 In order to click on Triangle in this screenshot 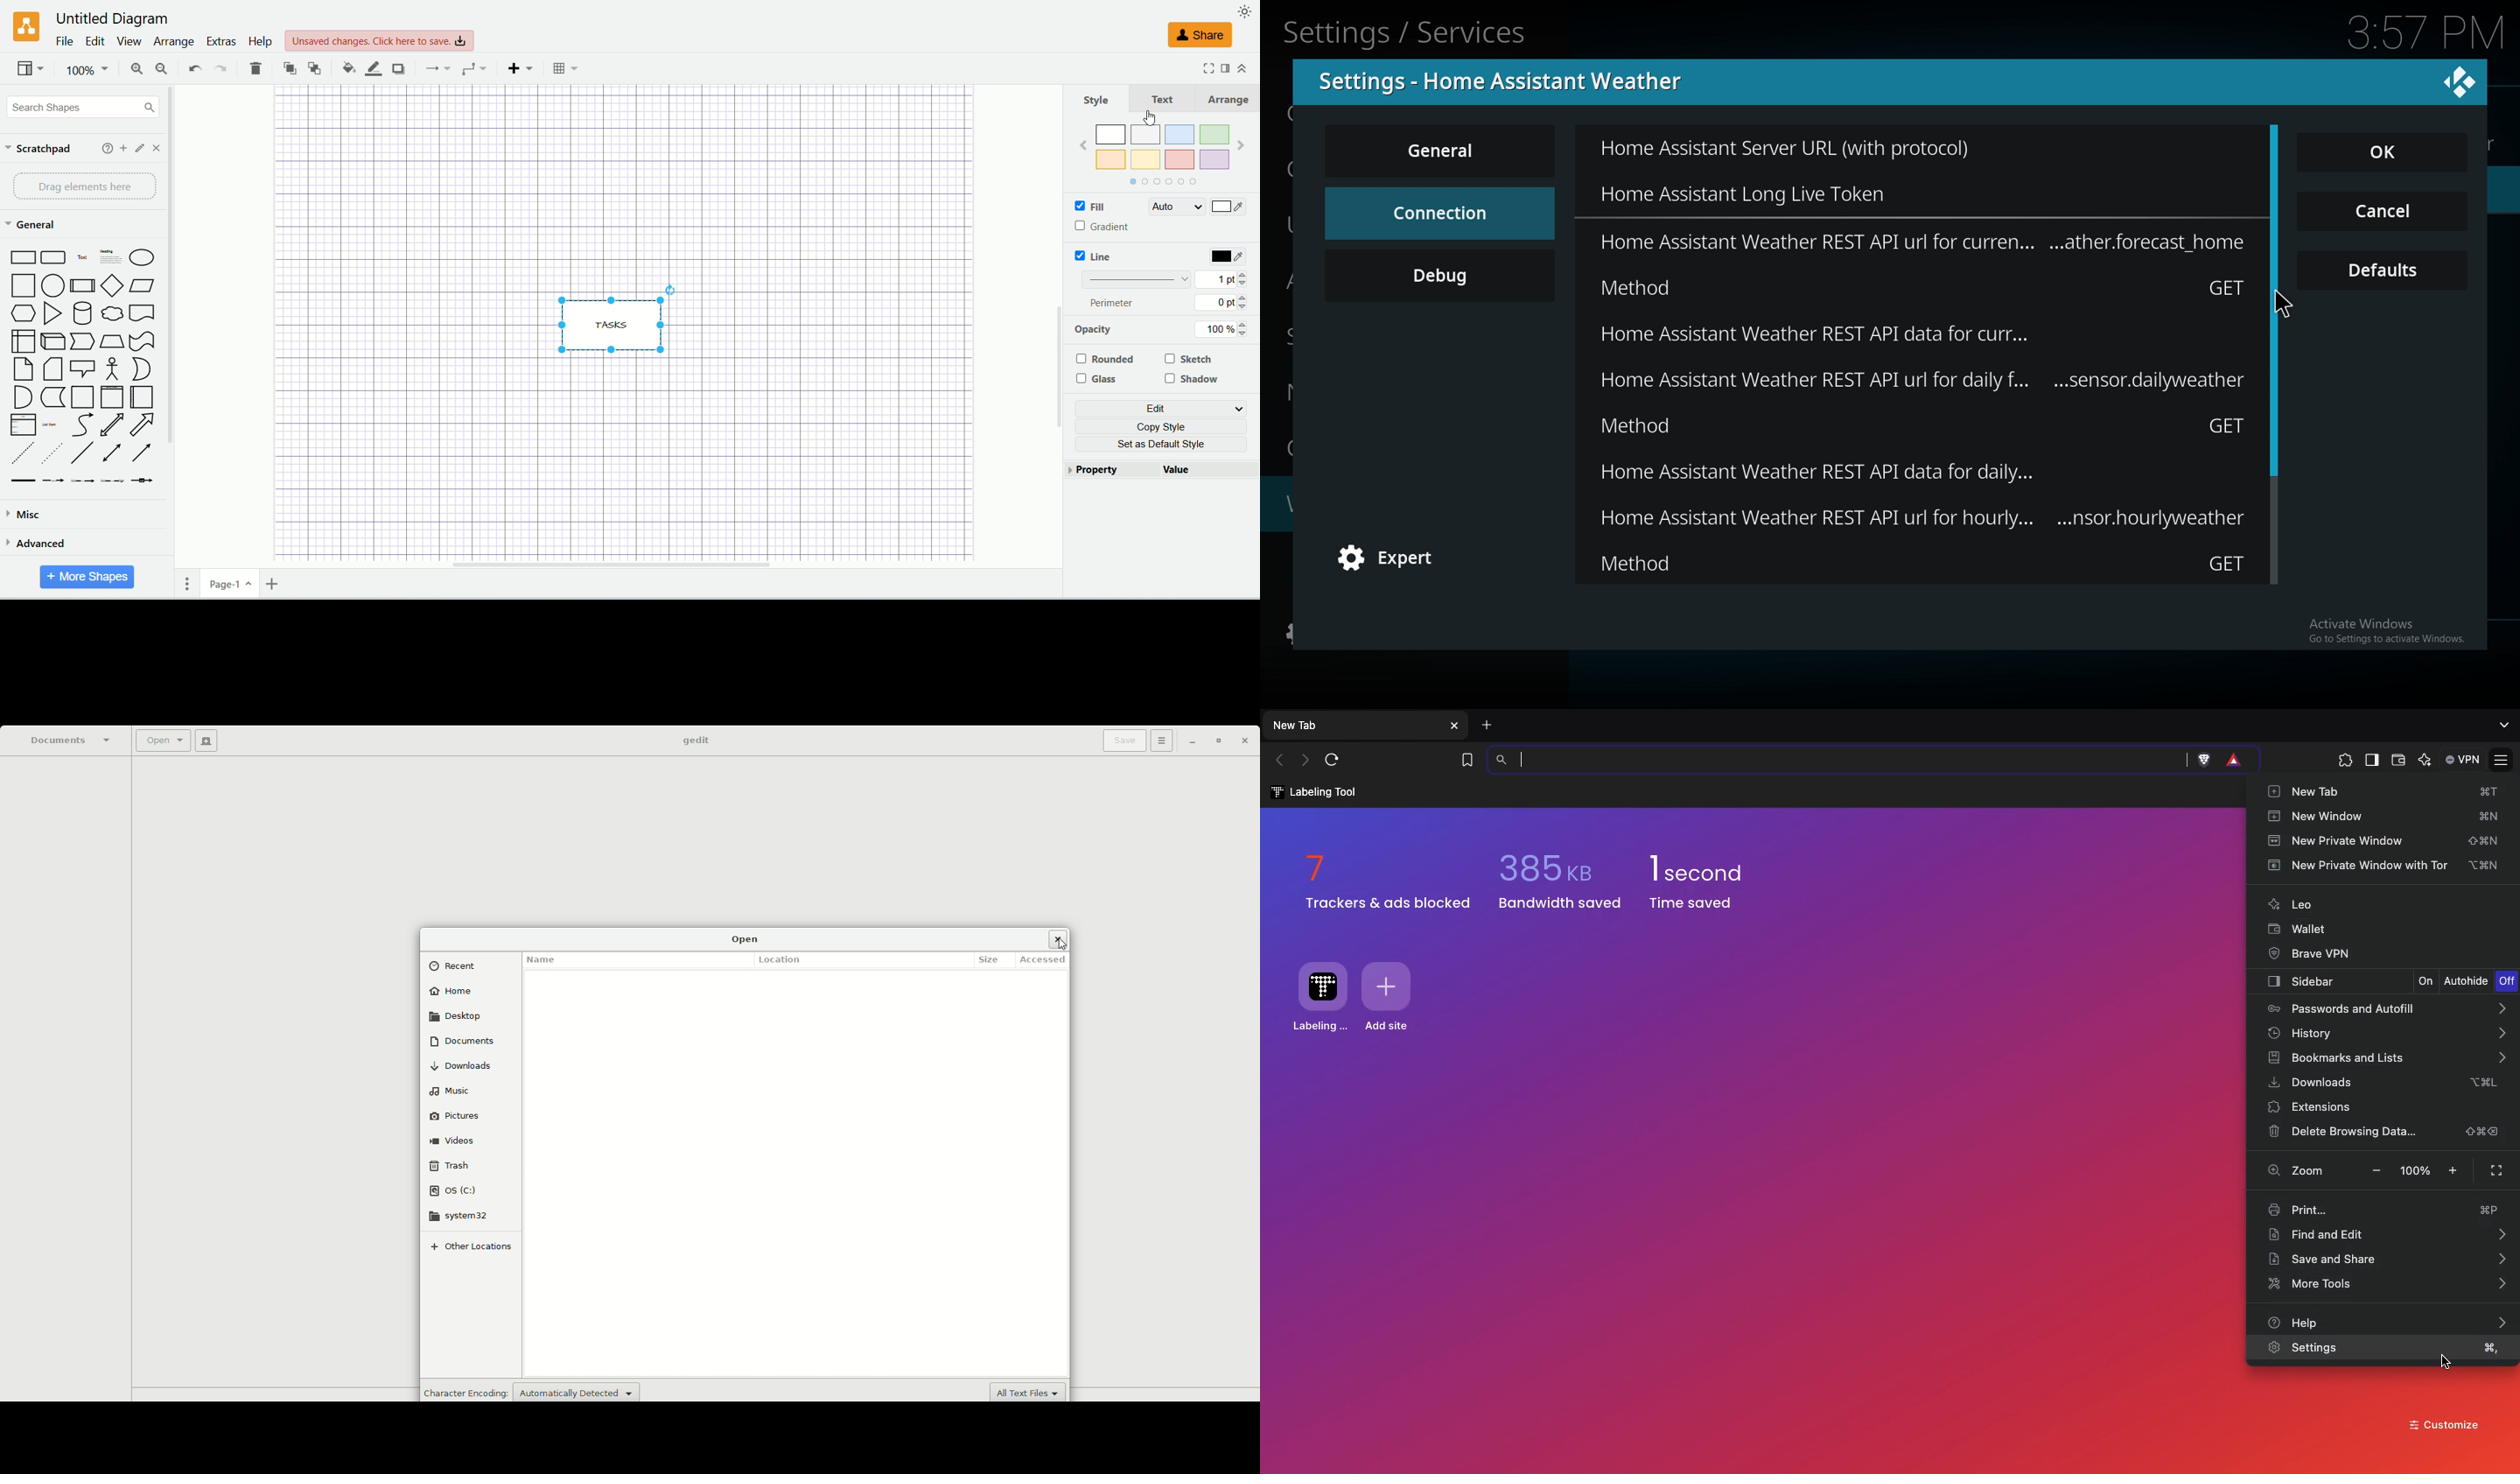, I will do `click(52, 314)`.